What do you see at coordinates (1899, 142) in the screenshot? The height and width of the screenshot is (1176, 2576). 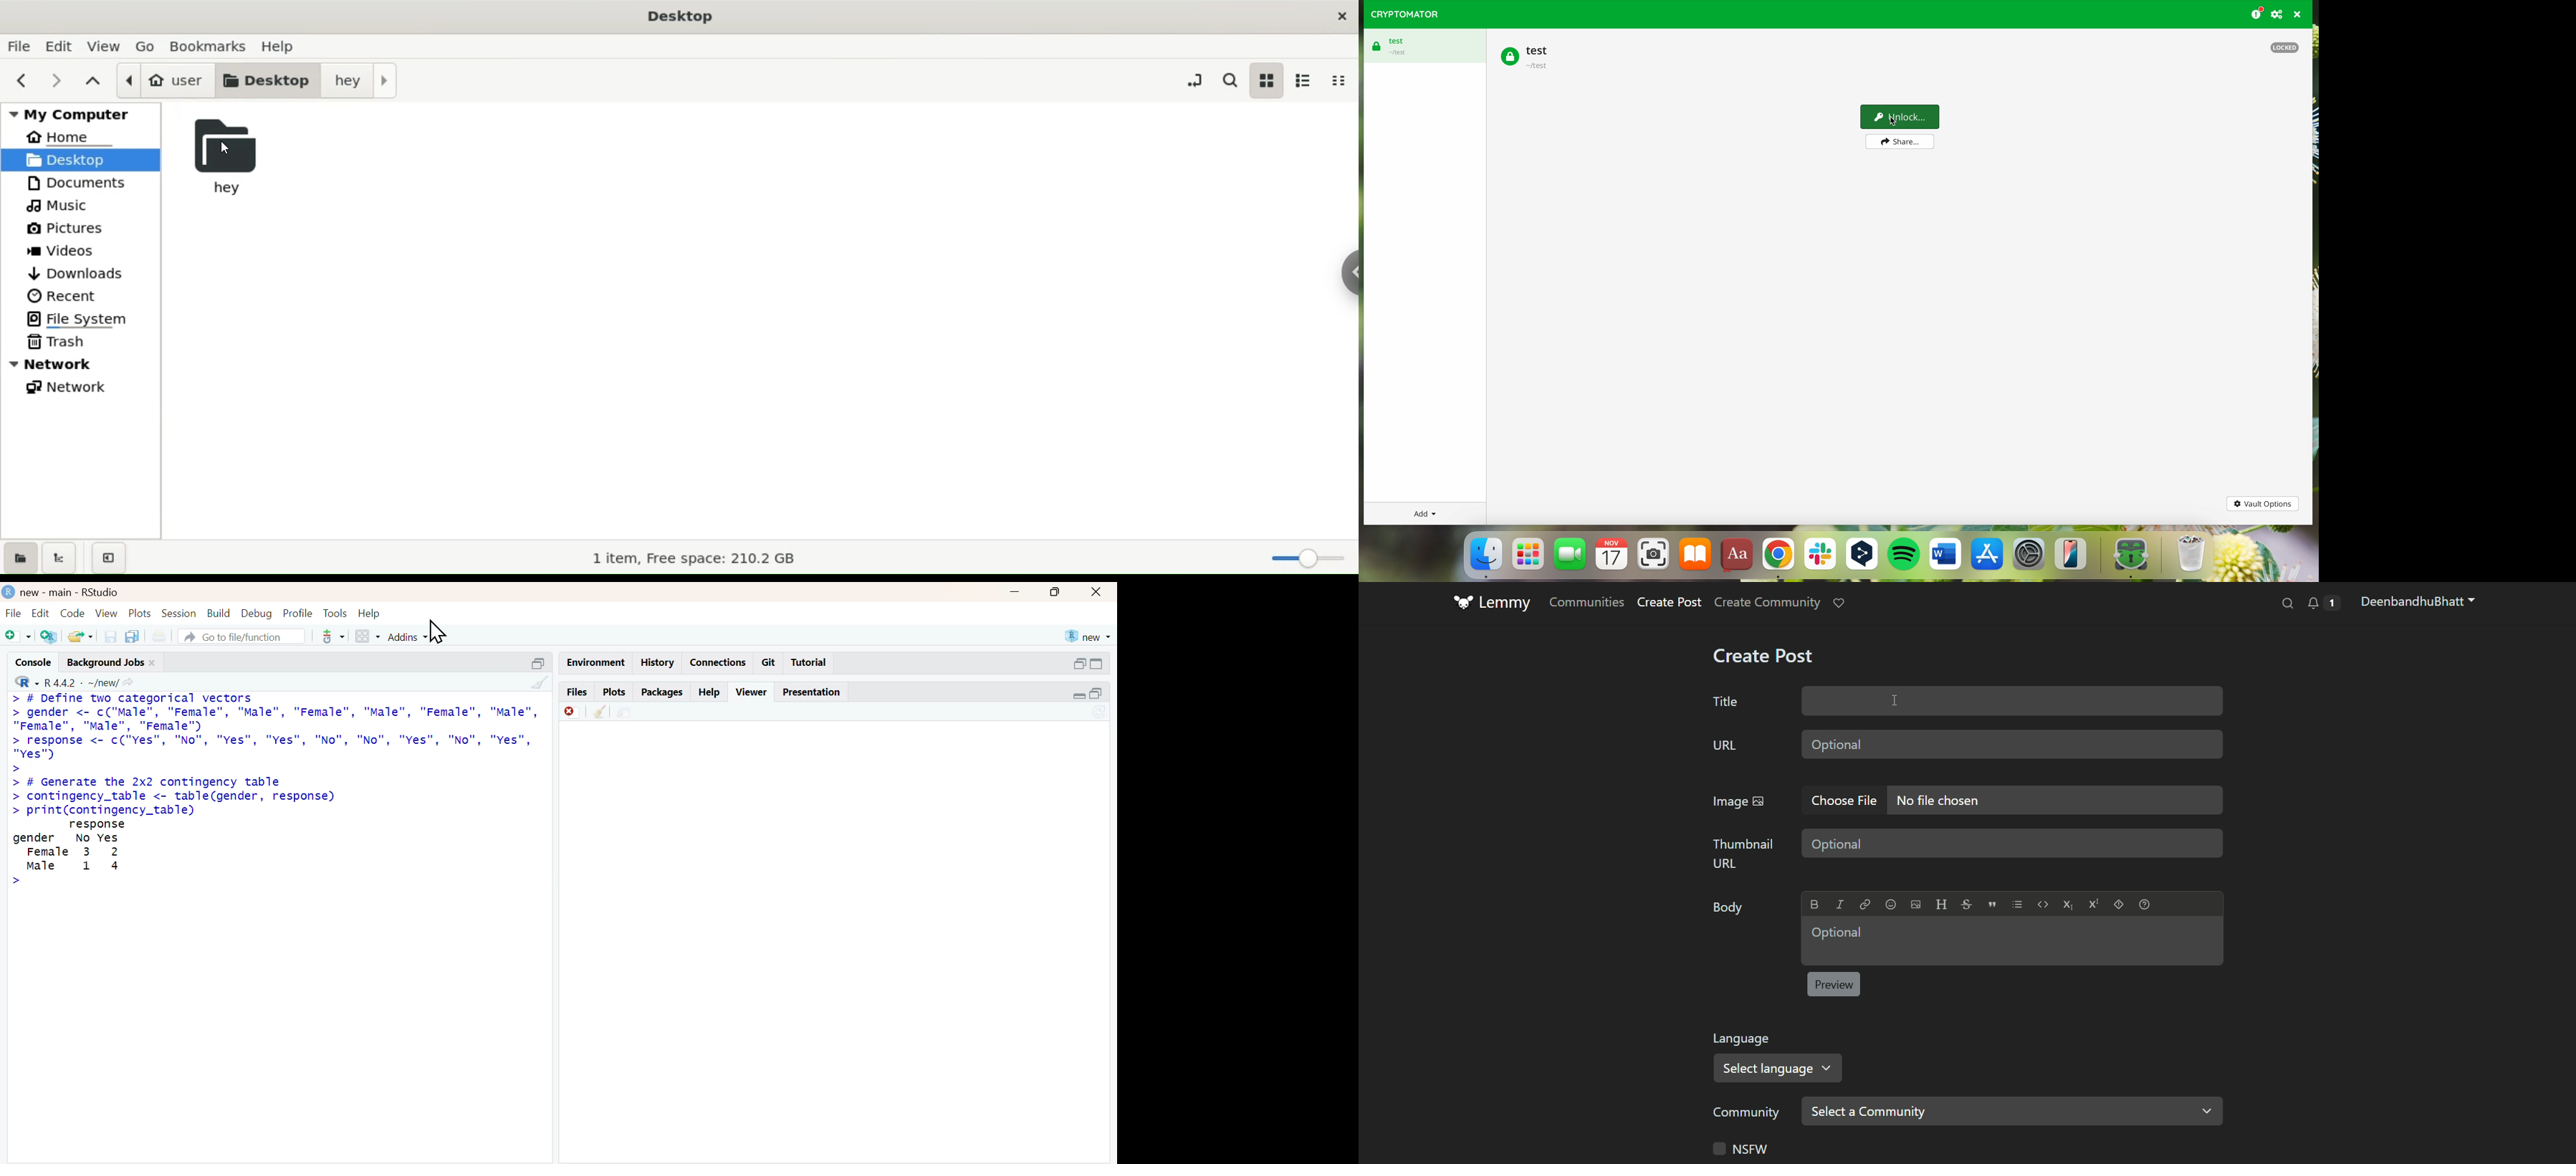 I see `share button` at bounding box center [1899, 142].